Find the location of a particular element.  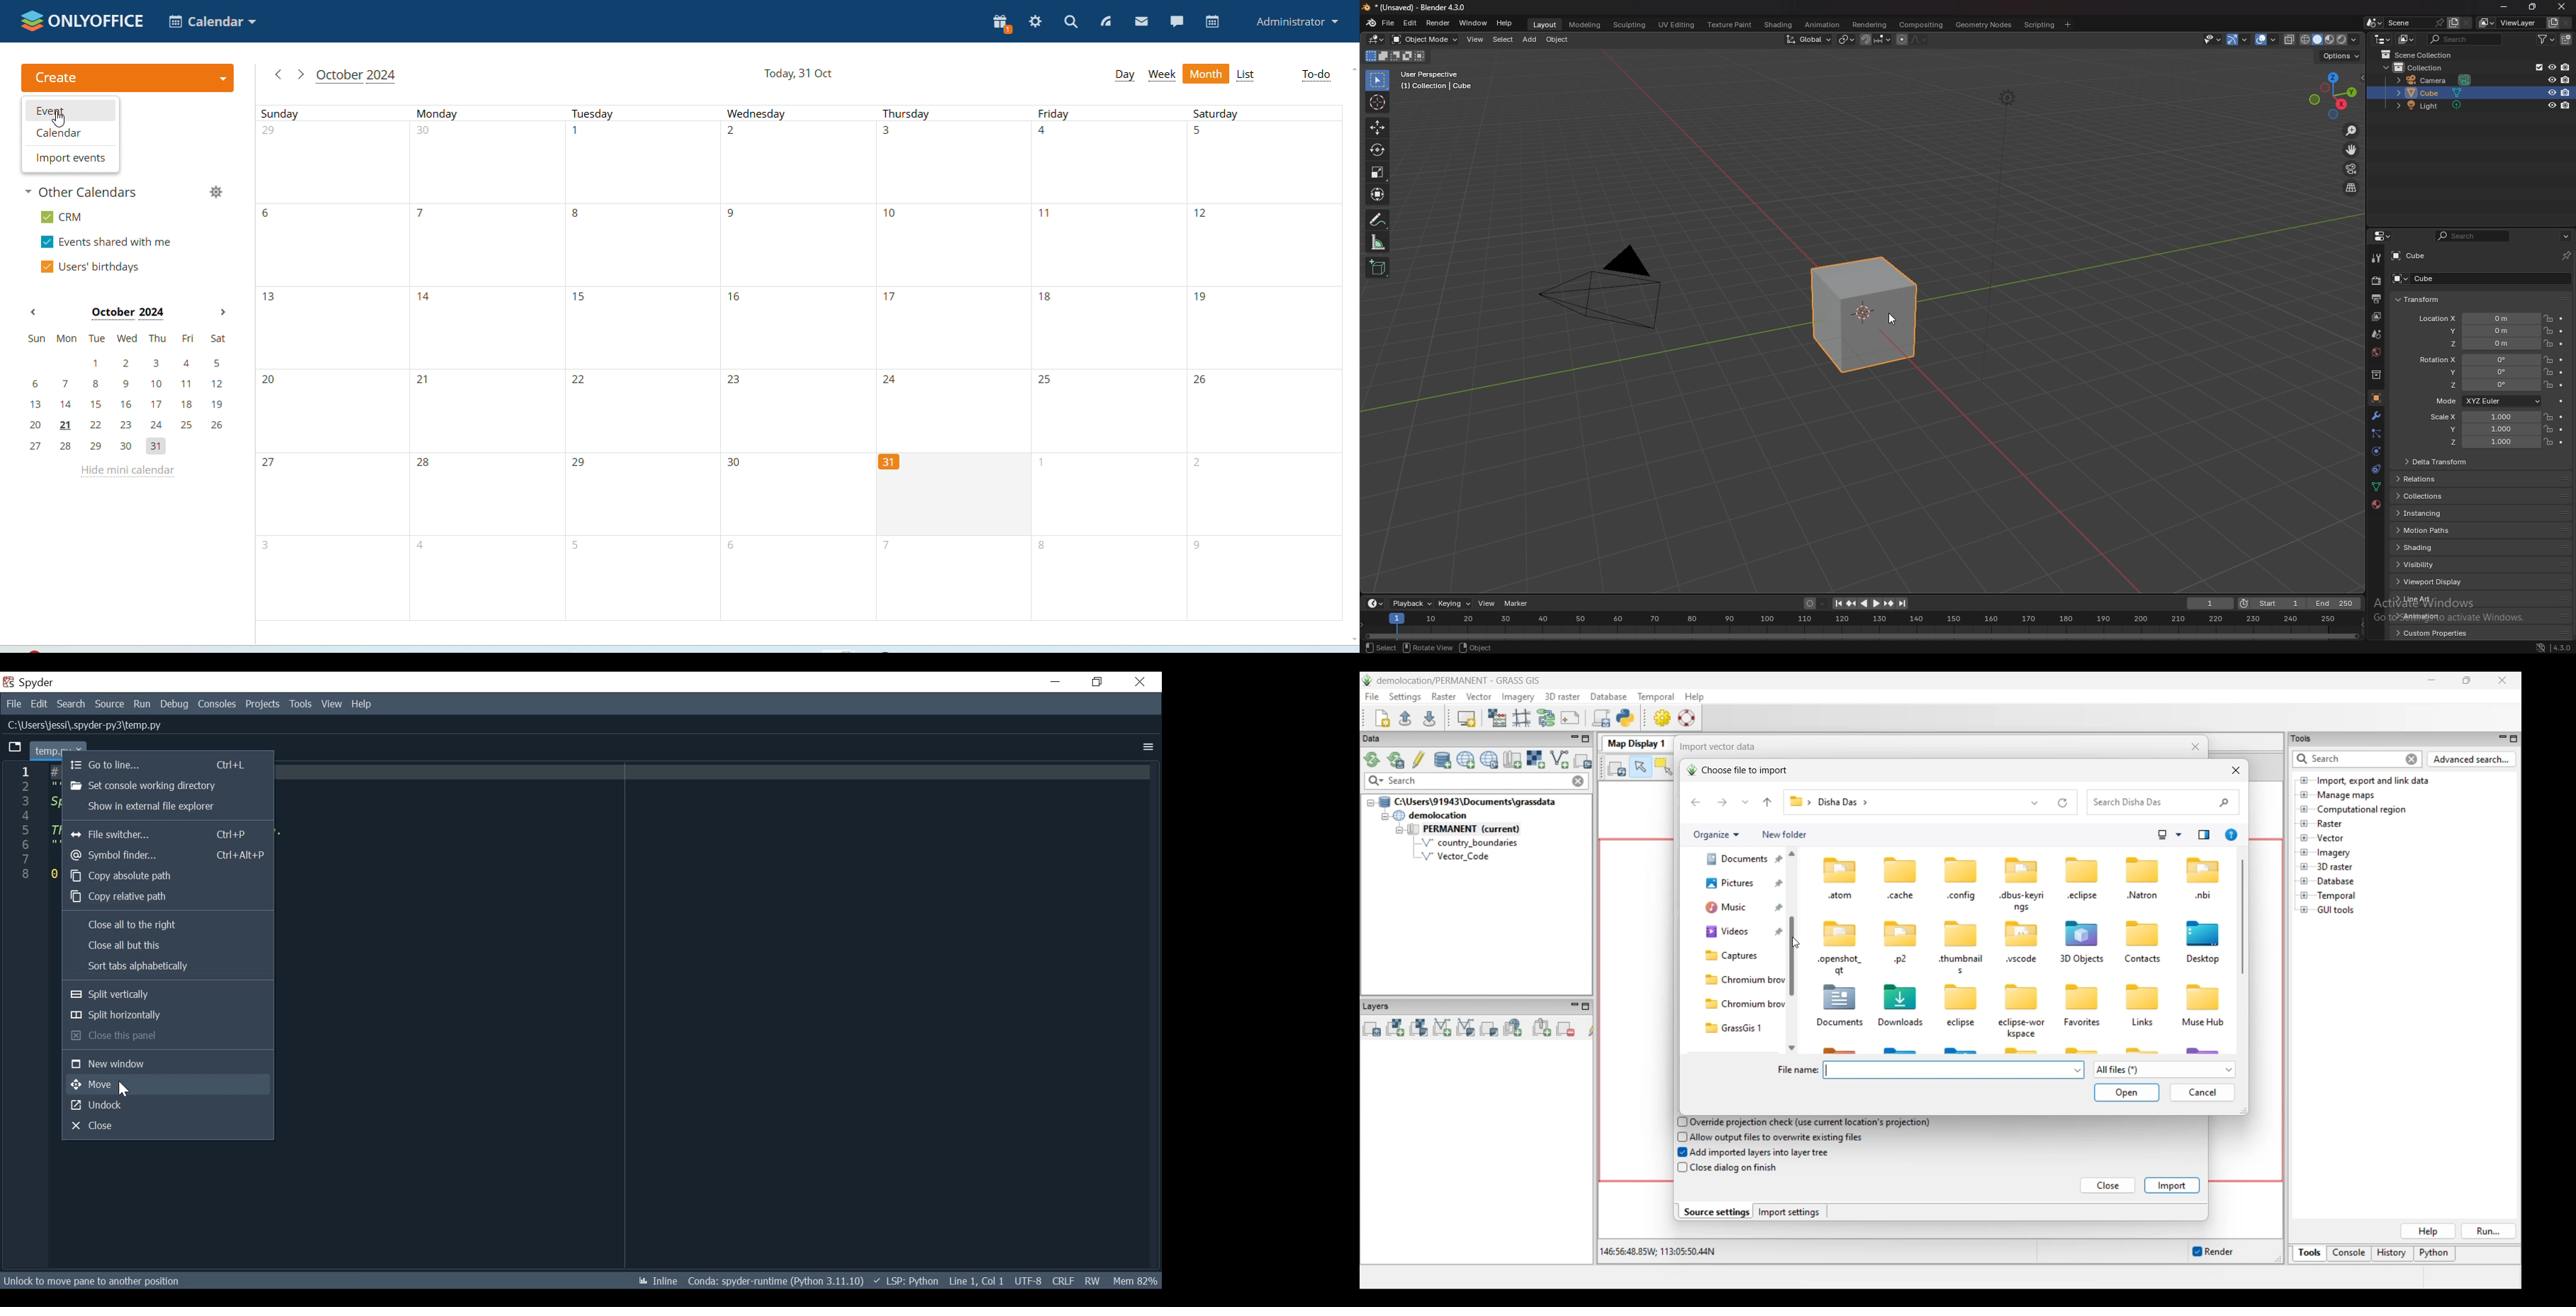

lighting is located at coordinates (2011, 98).